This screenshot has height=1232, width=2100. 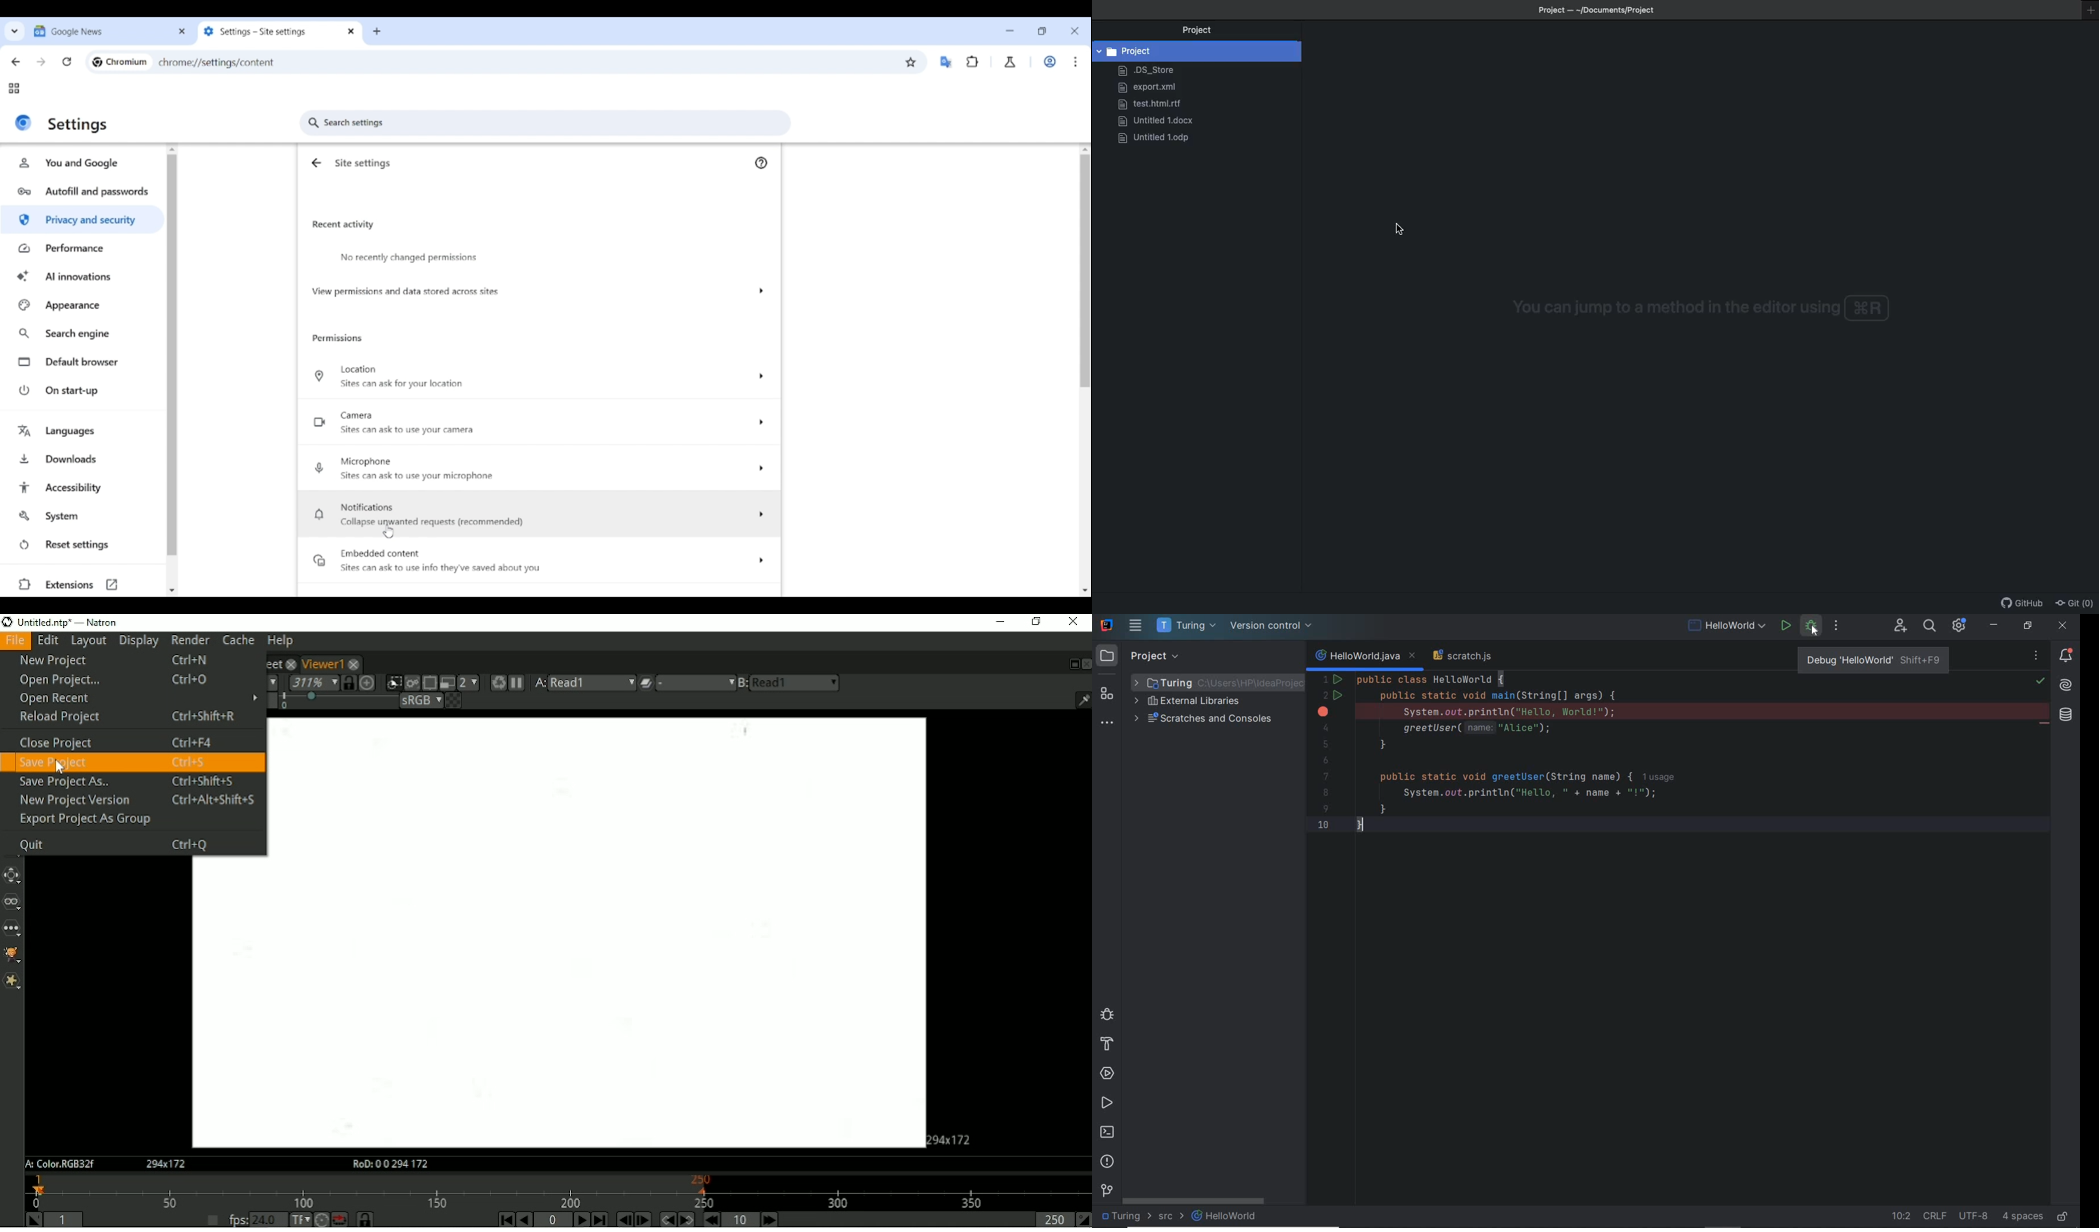 What do you see at coordinates (83, 334) in the screenshot?
I see `Search engine` at bounding box center [83, 334].